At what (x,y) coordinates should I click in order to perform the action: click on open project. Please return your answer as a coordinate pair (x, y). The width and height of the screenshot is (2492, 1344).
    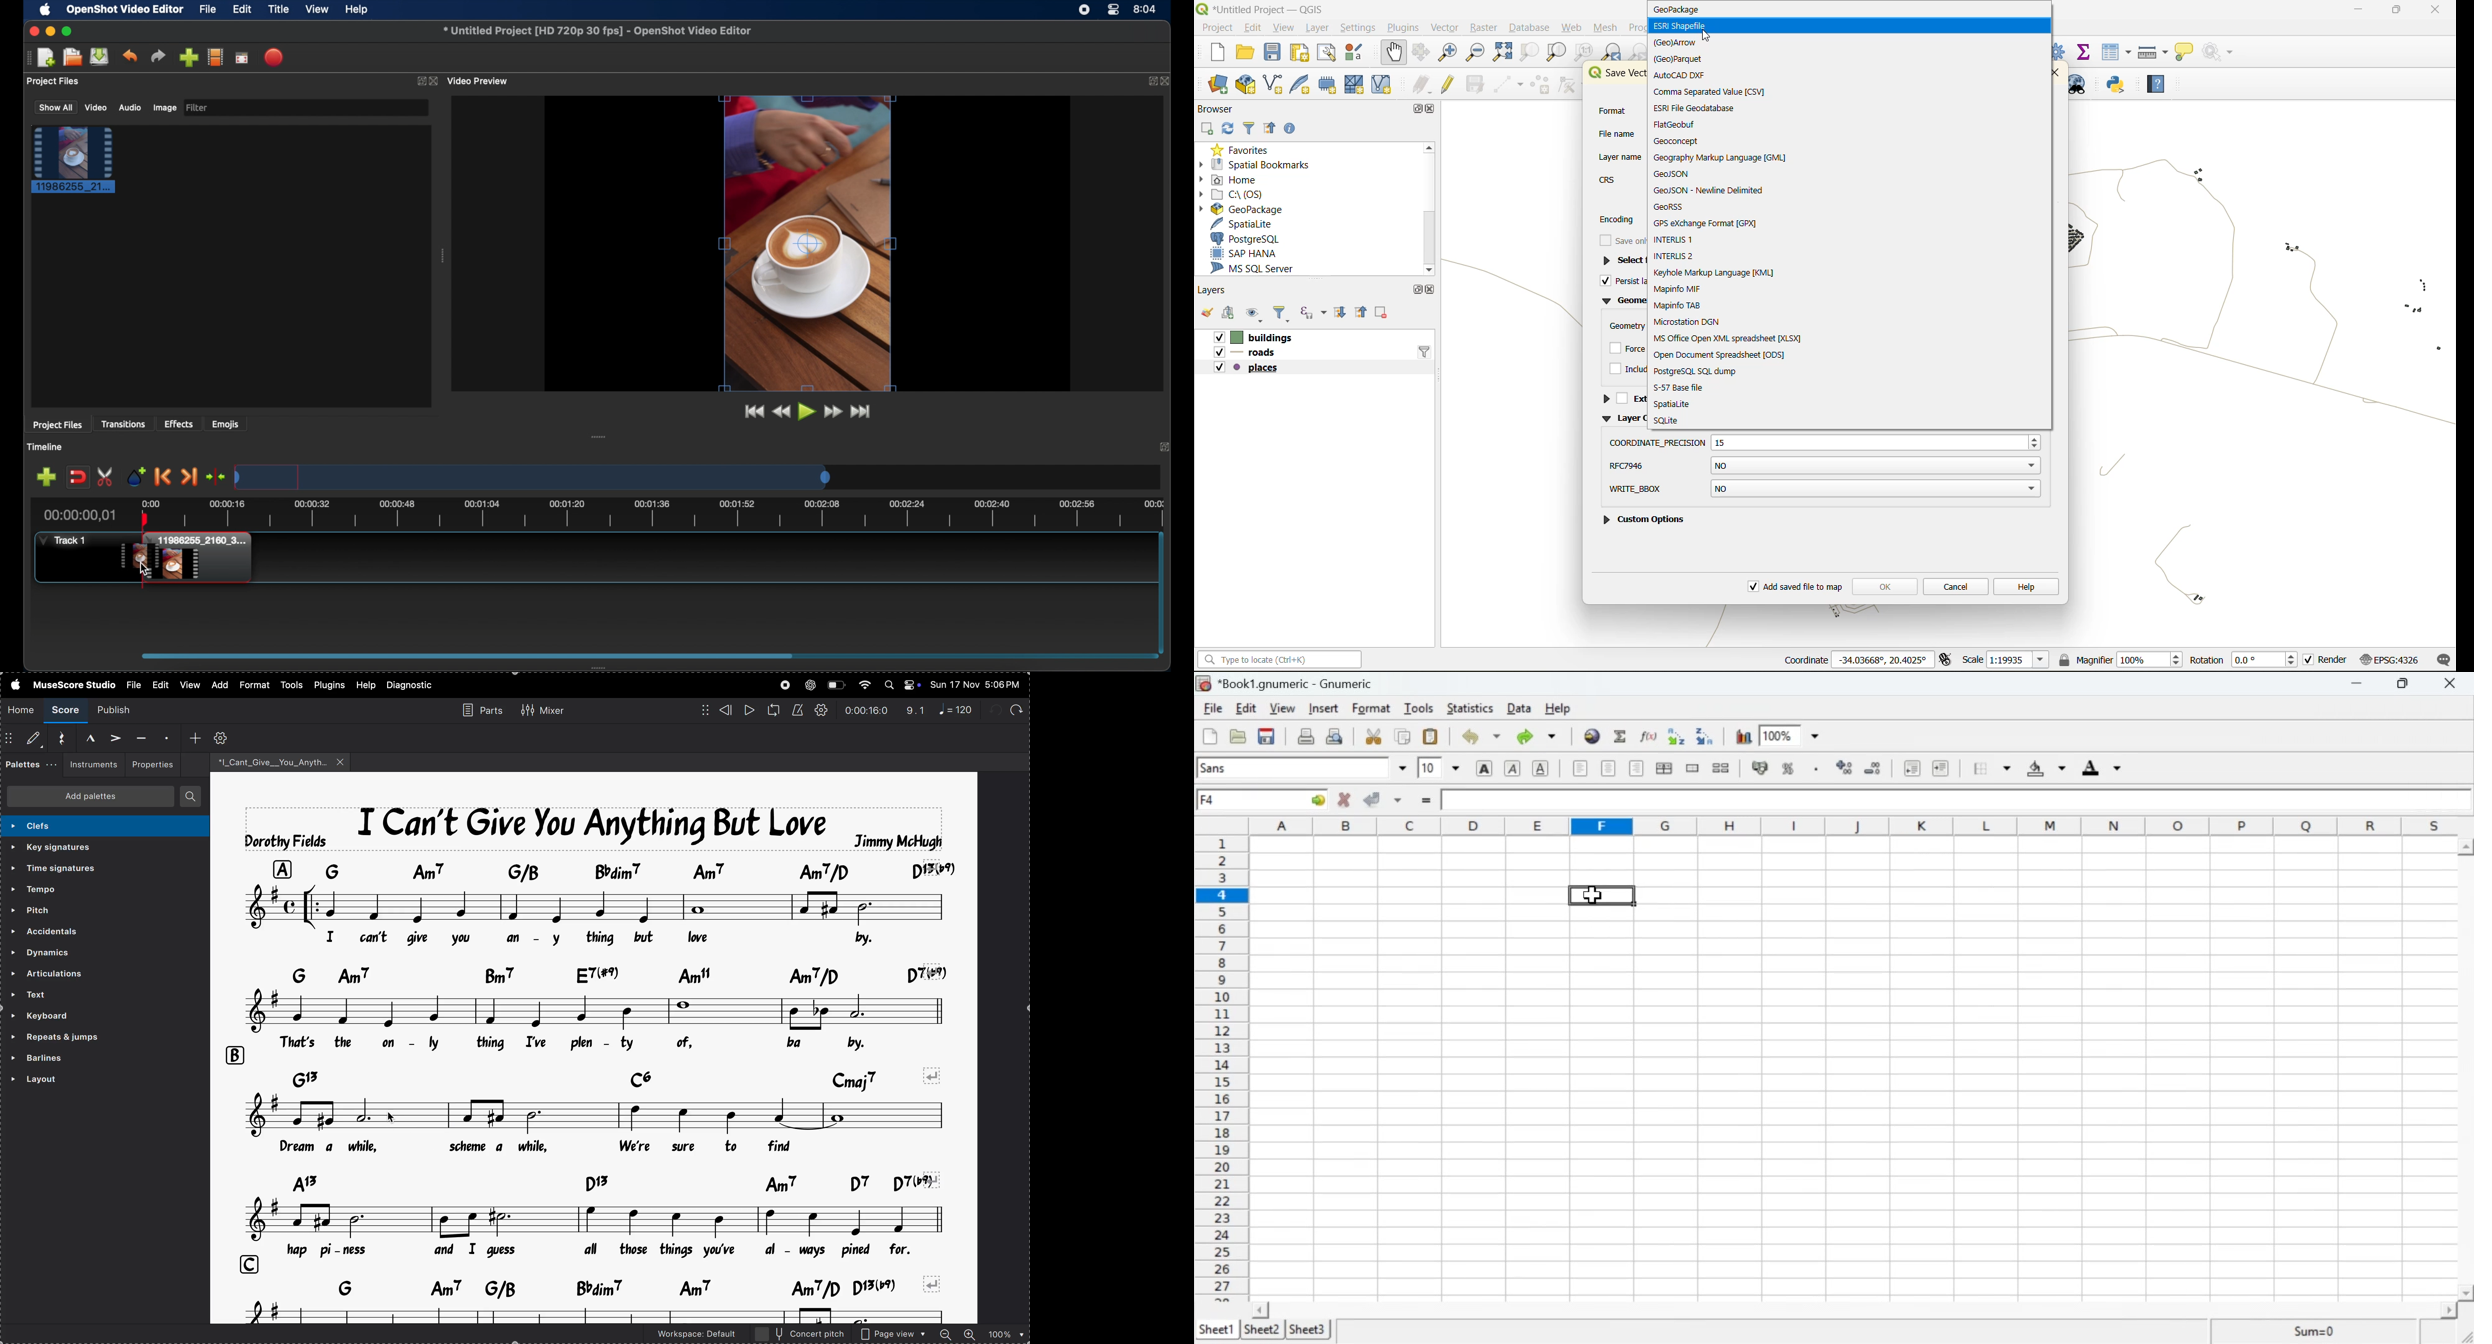
    Looking at the image, I should click on (72, 57).